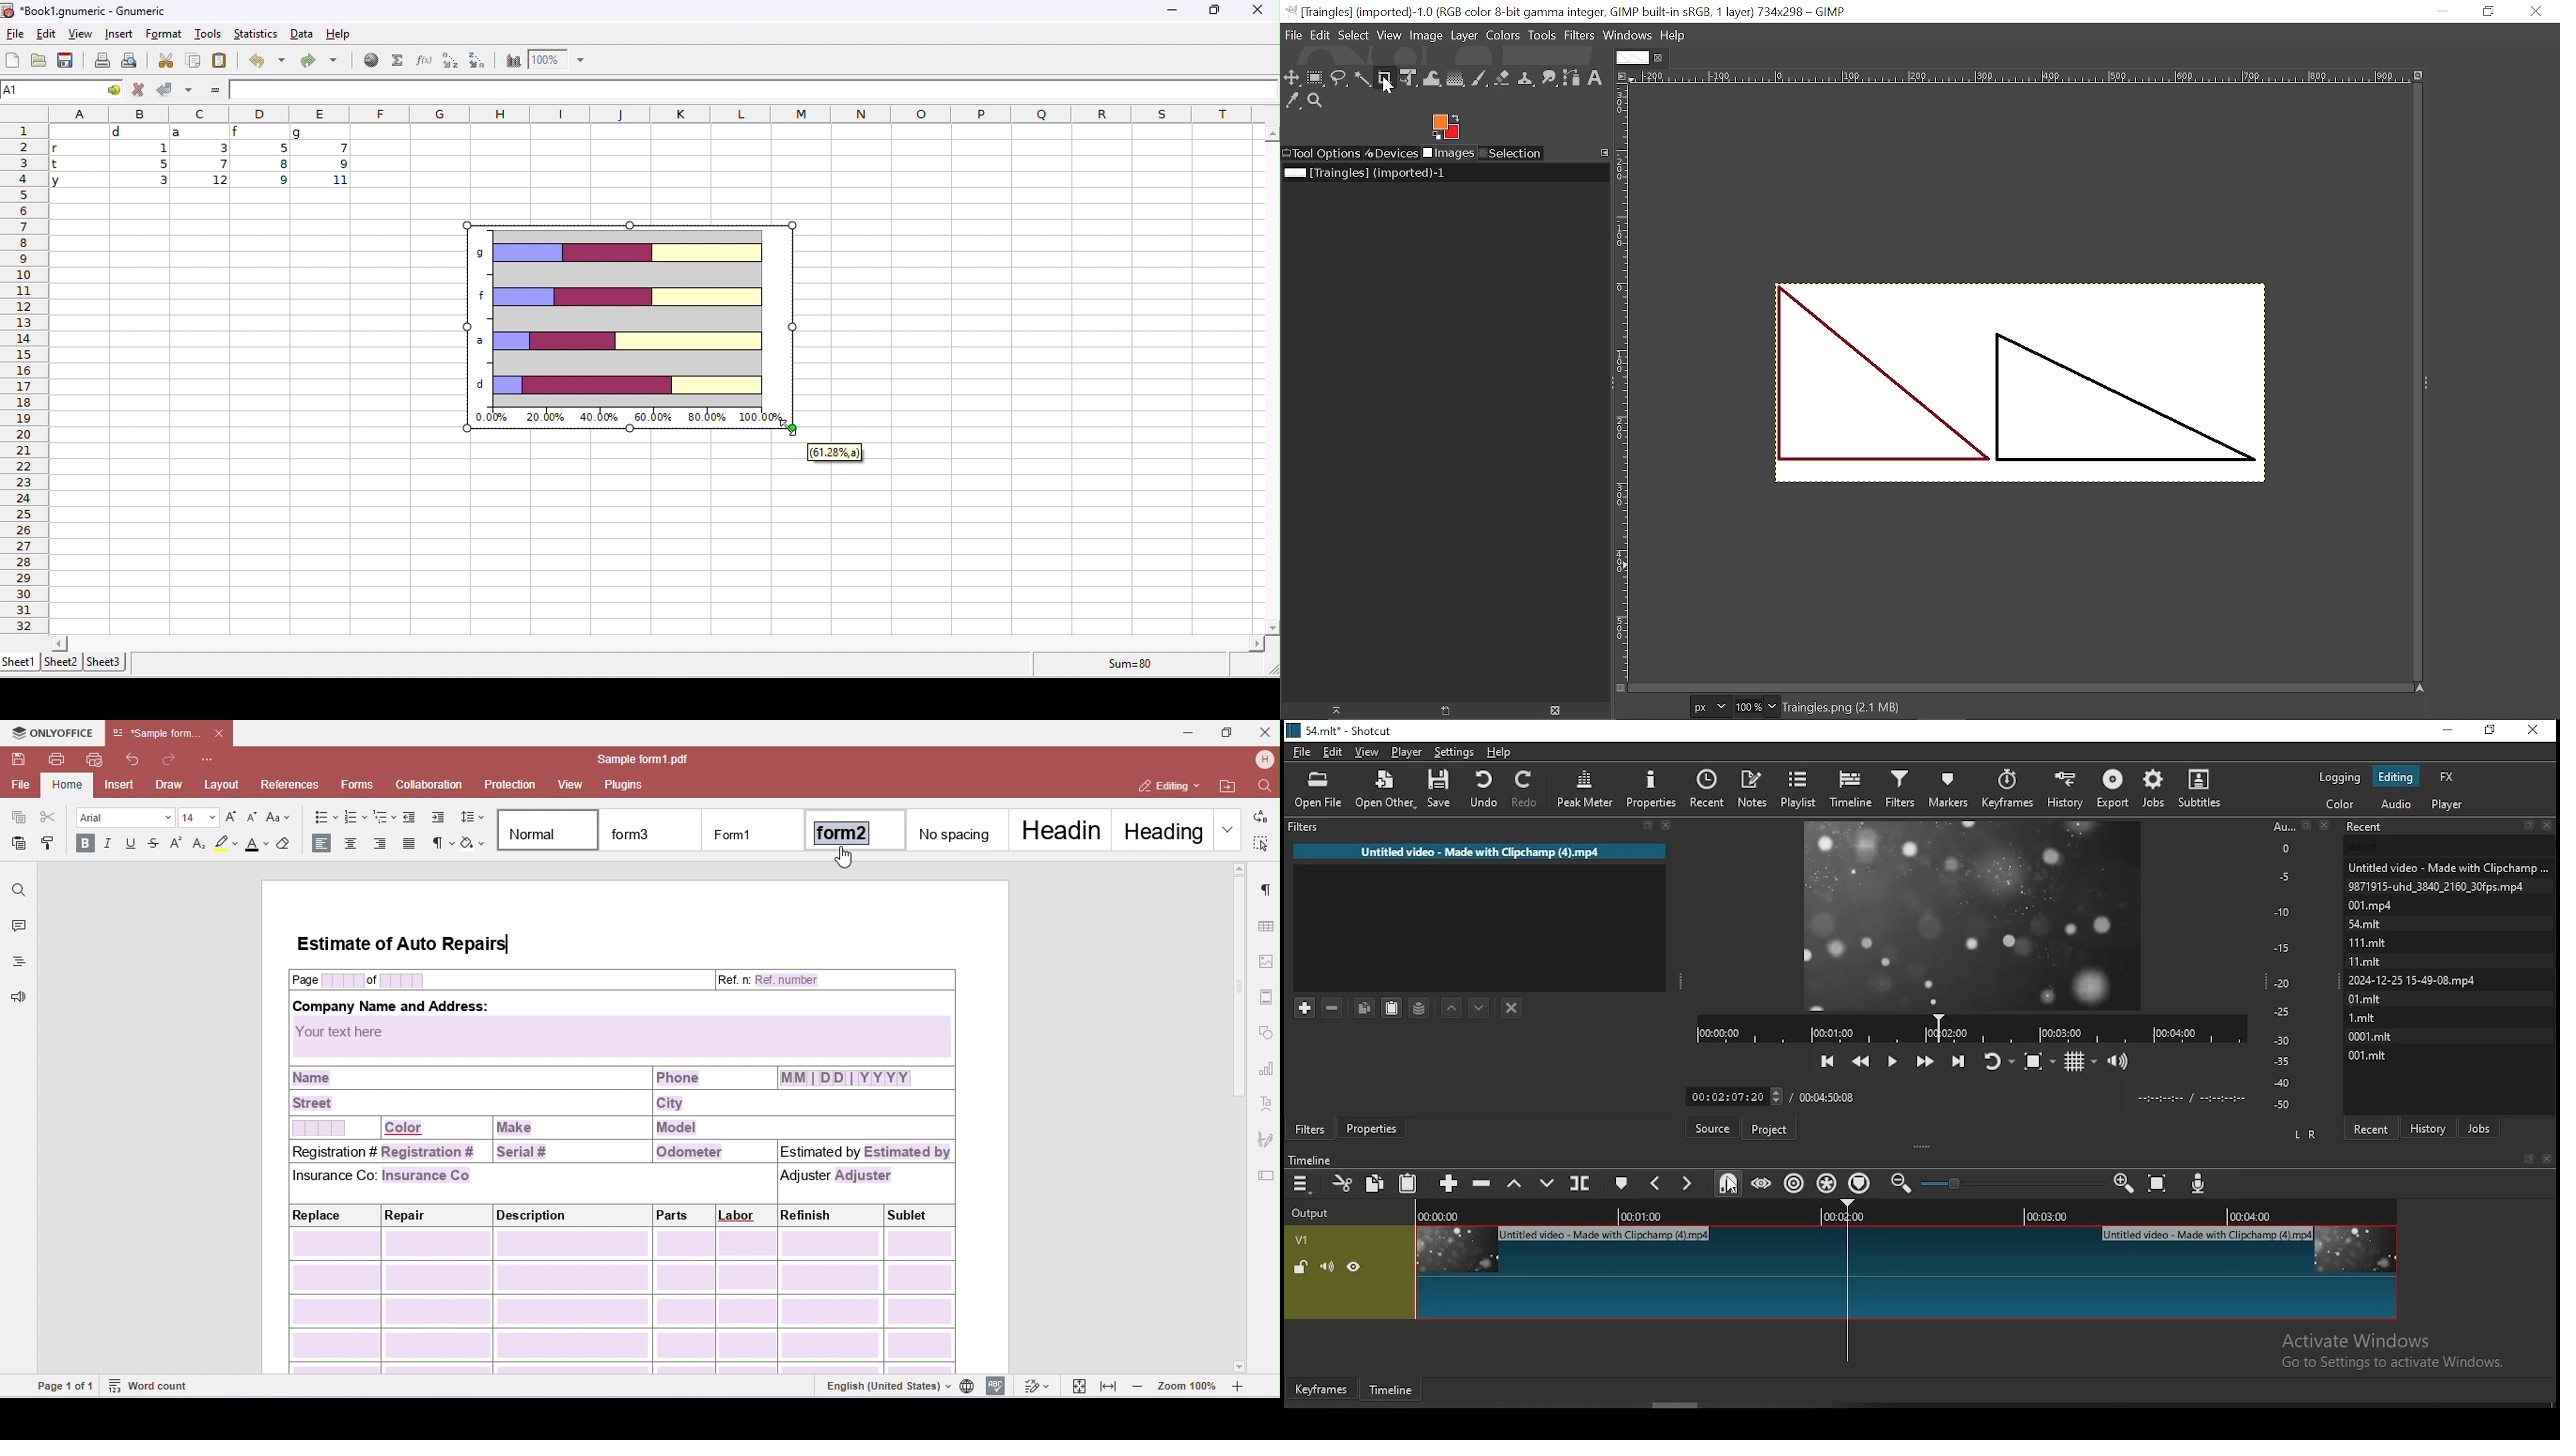 The width and height of the screenshot is (2576, 1456). What do you see at coordinates (110, 90) in the screenshot?
I see `cell options` at bounding box center [110, 90].